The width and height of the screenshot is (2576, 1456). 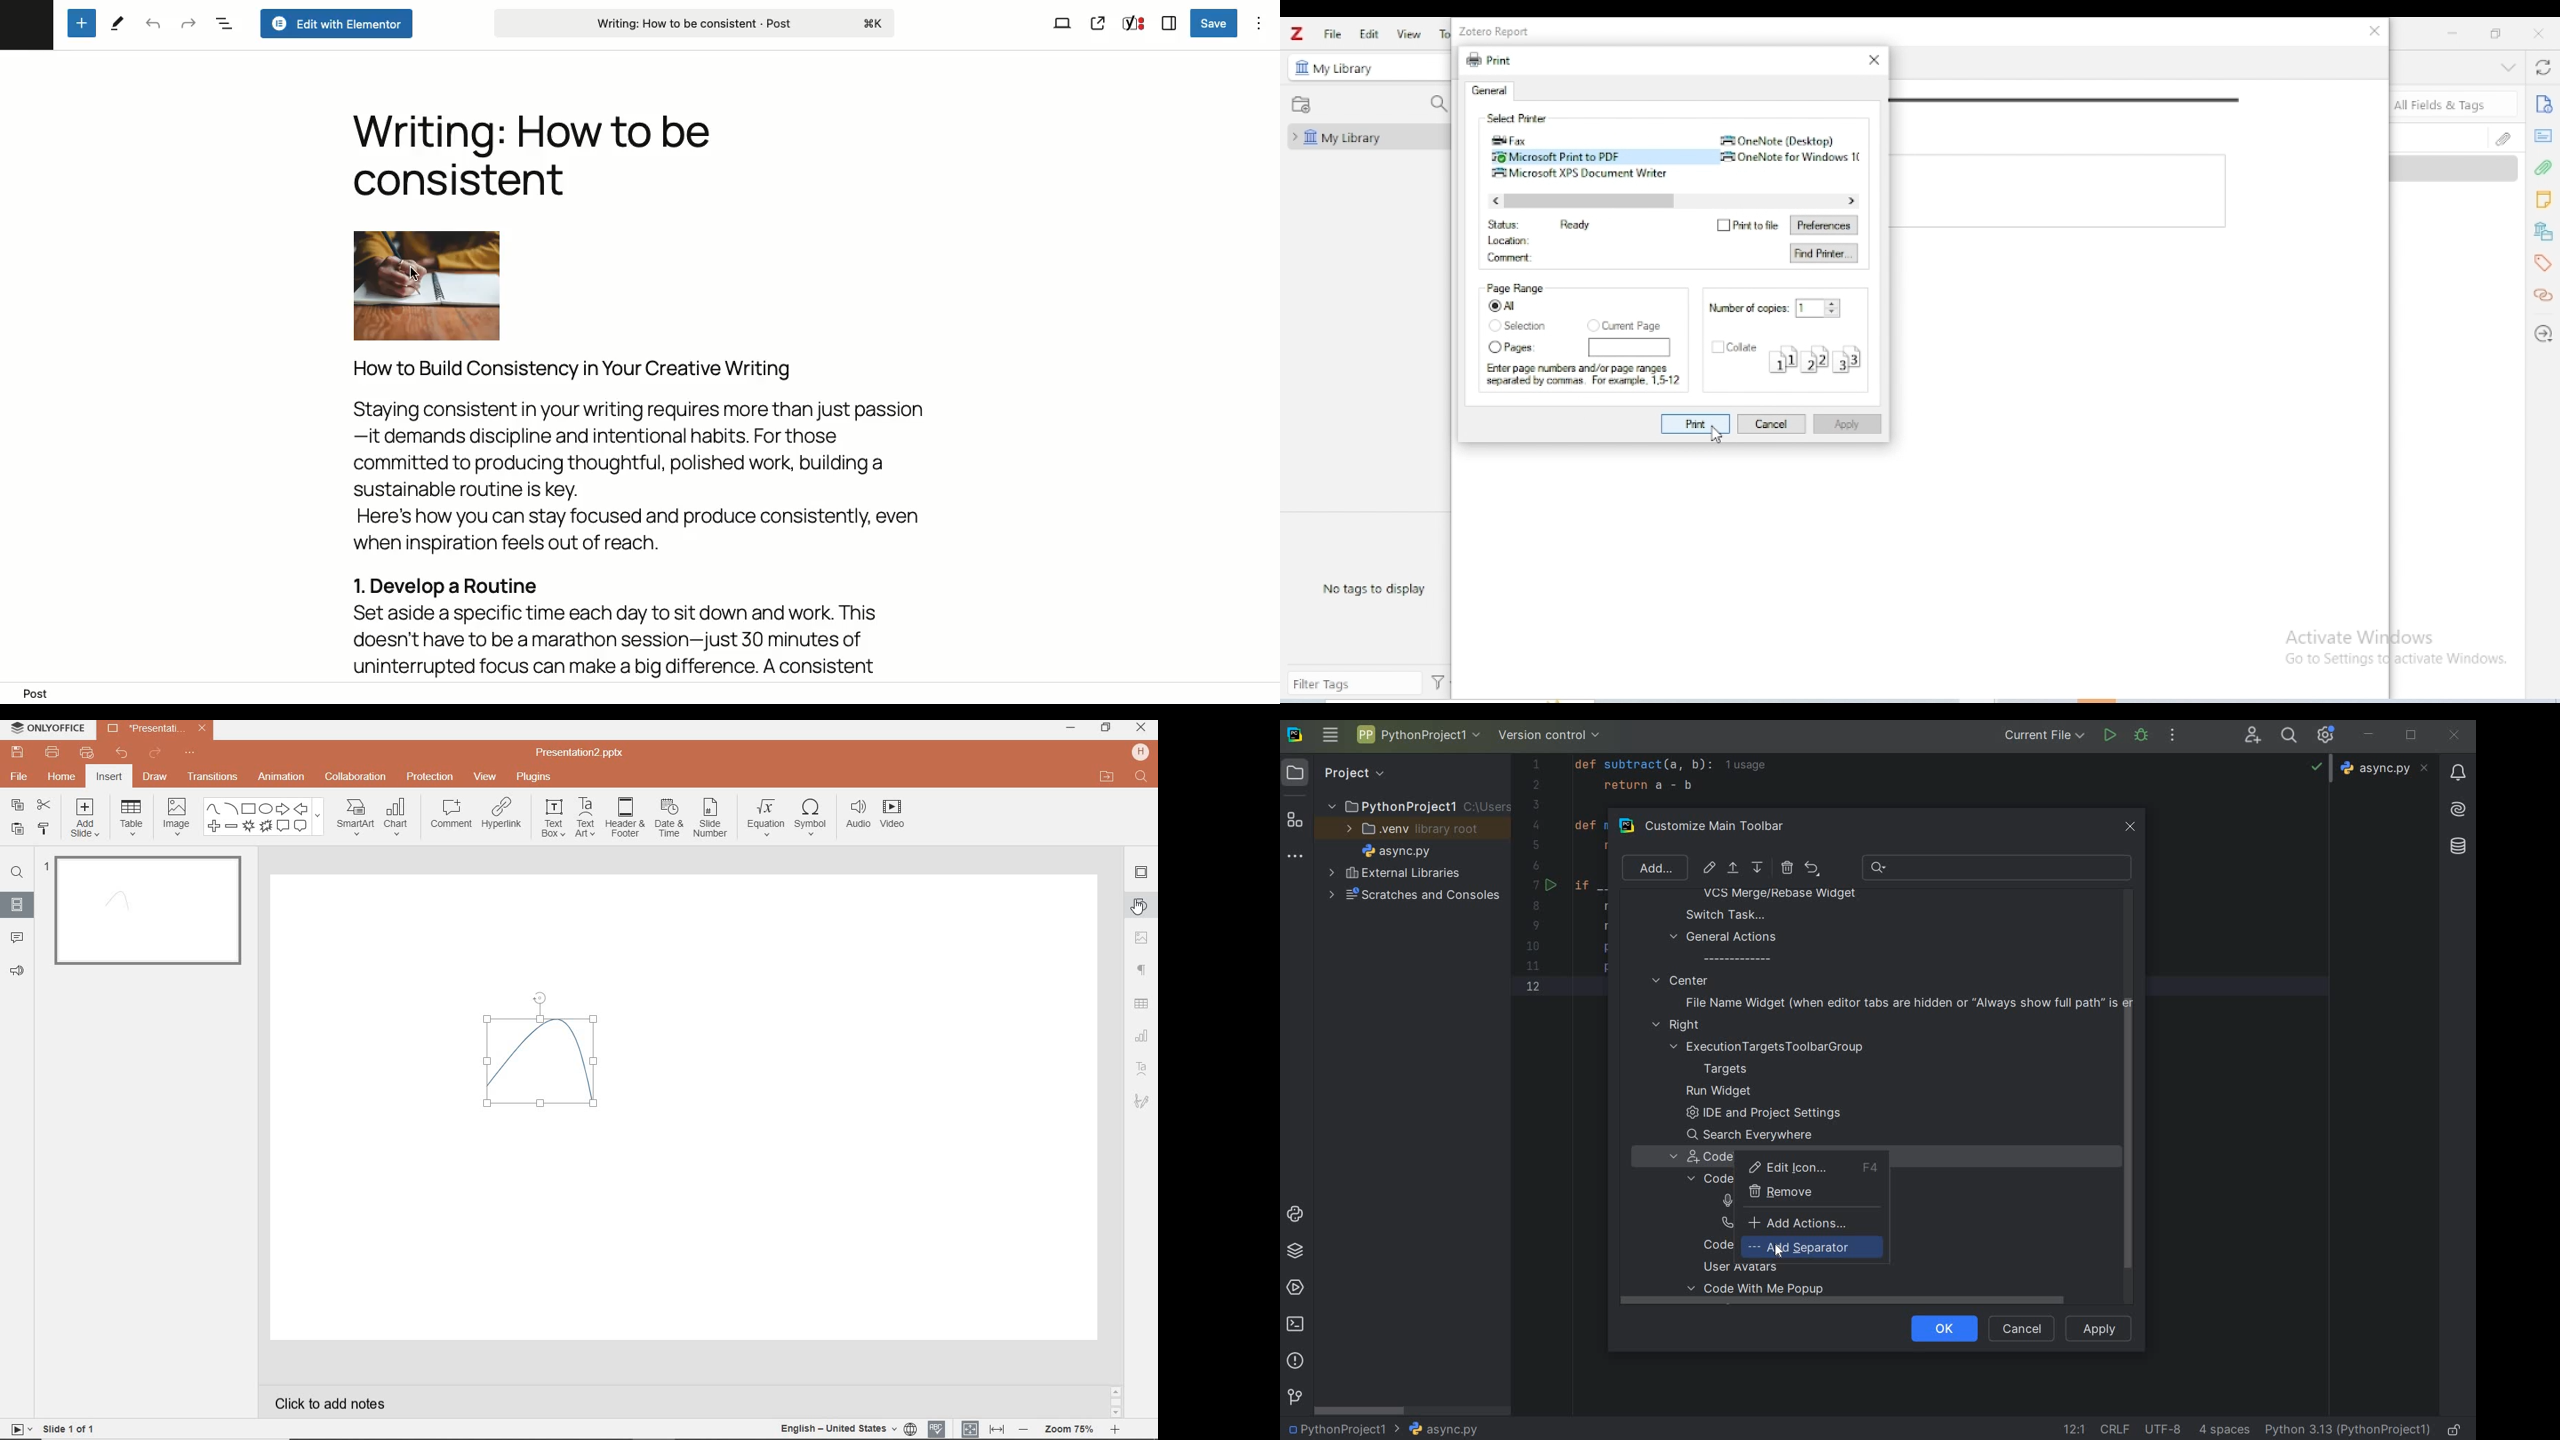 I want to click on tags, so click(x=2545, y=264).